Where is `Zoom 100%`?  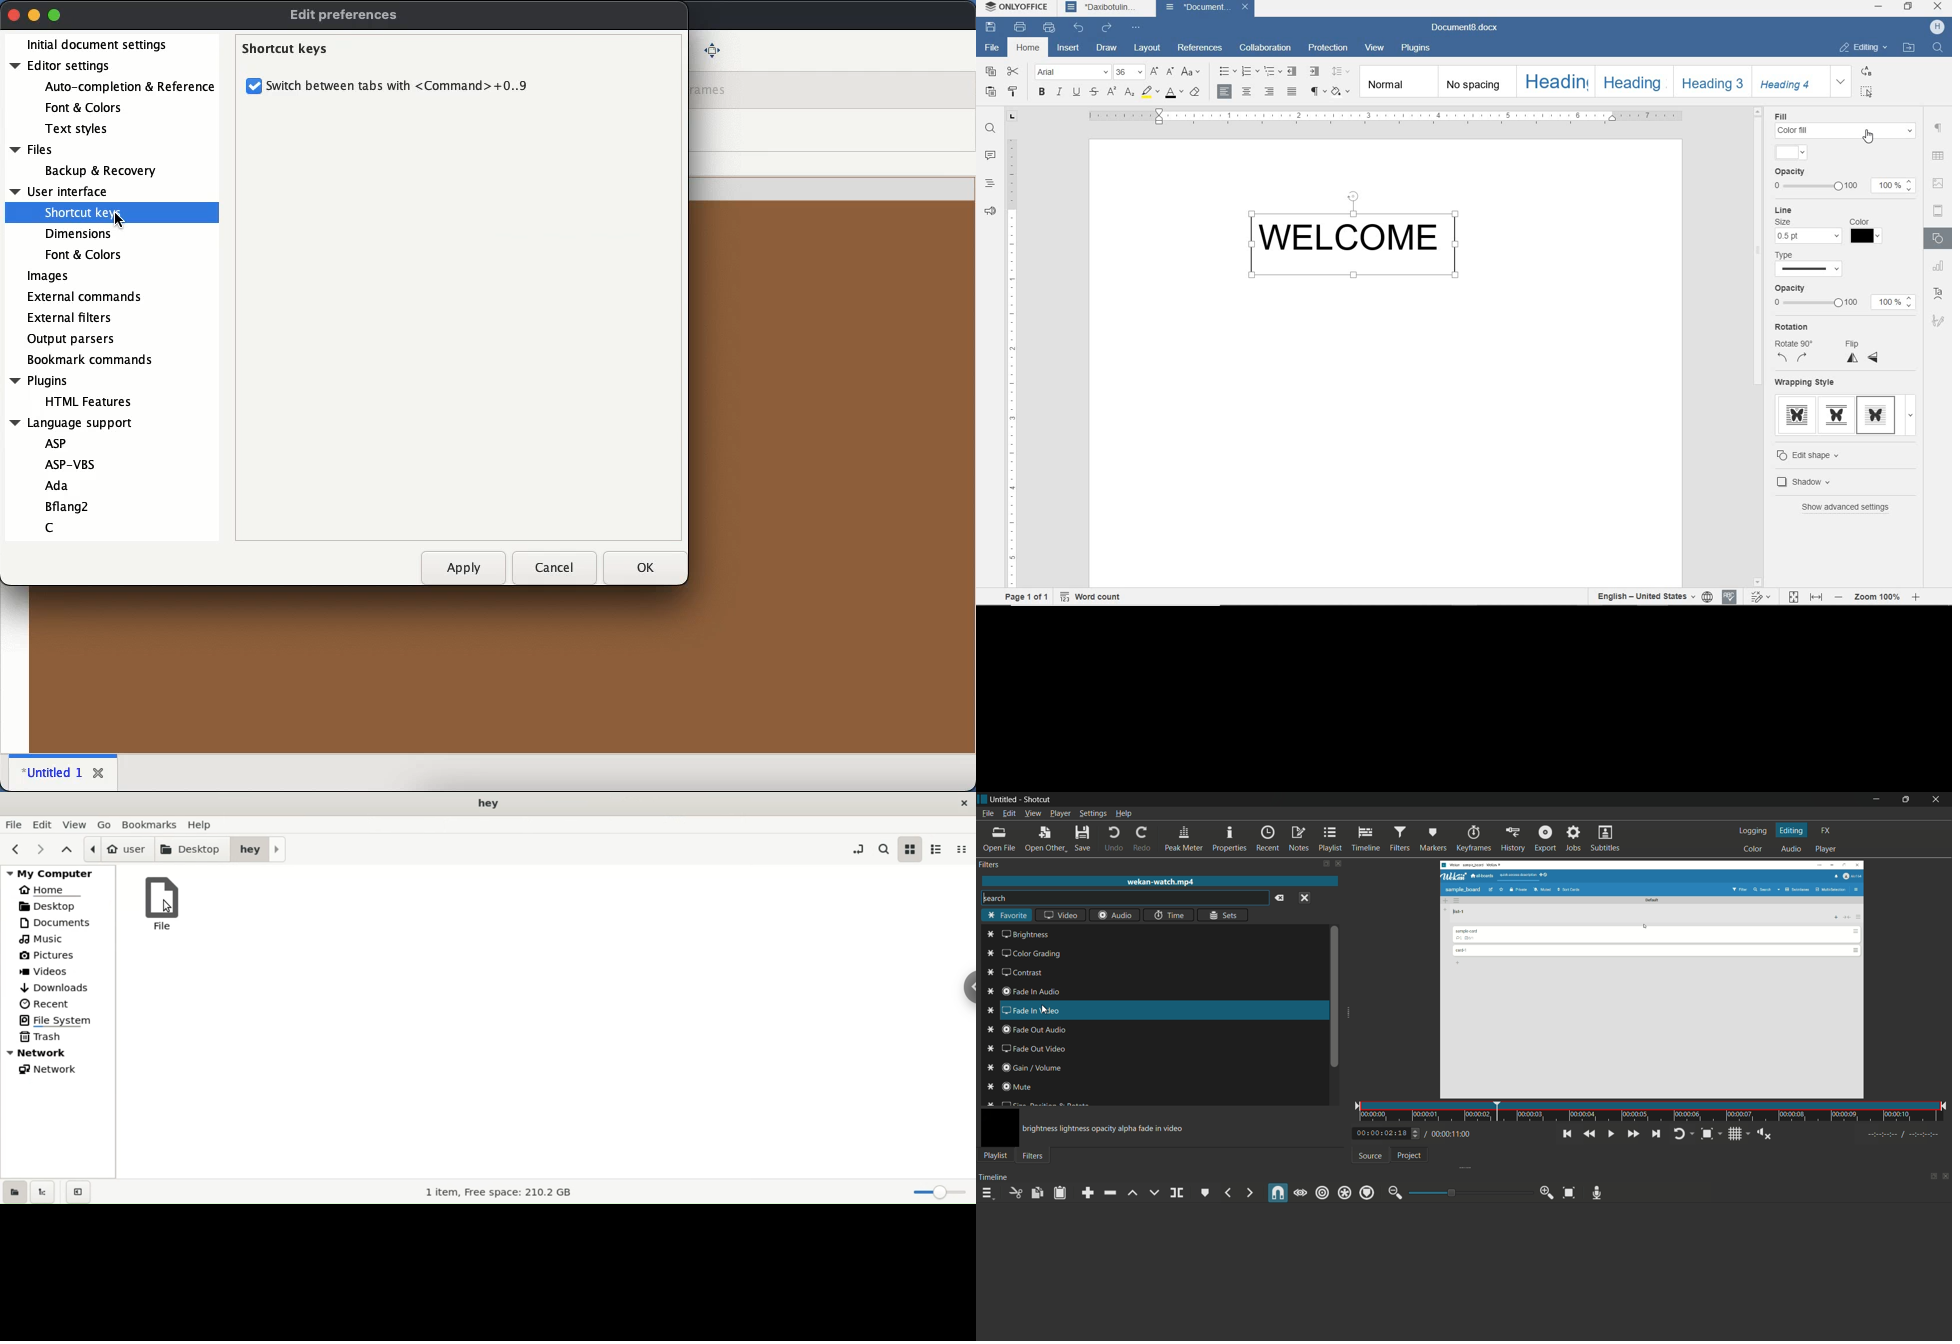 Zoom 100% is located at coordinates (1878, 597).